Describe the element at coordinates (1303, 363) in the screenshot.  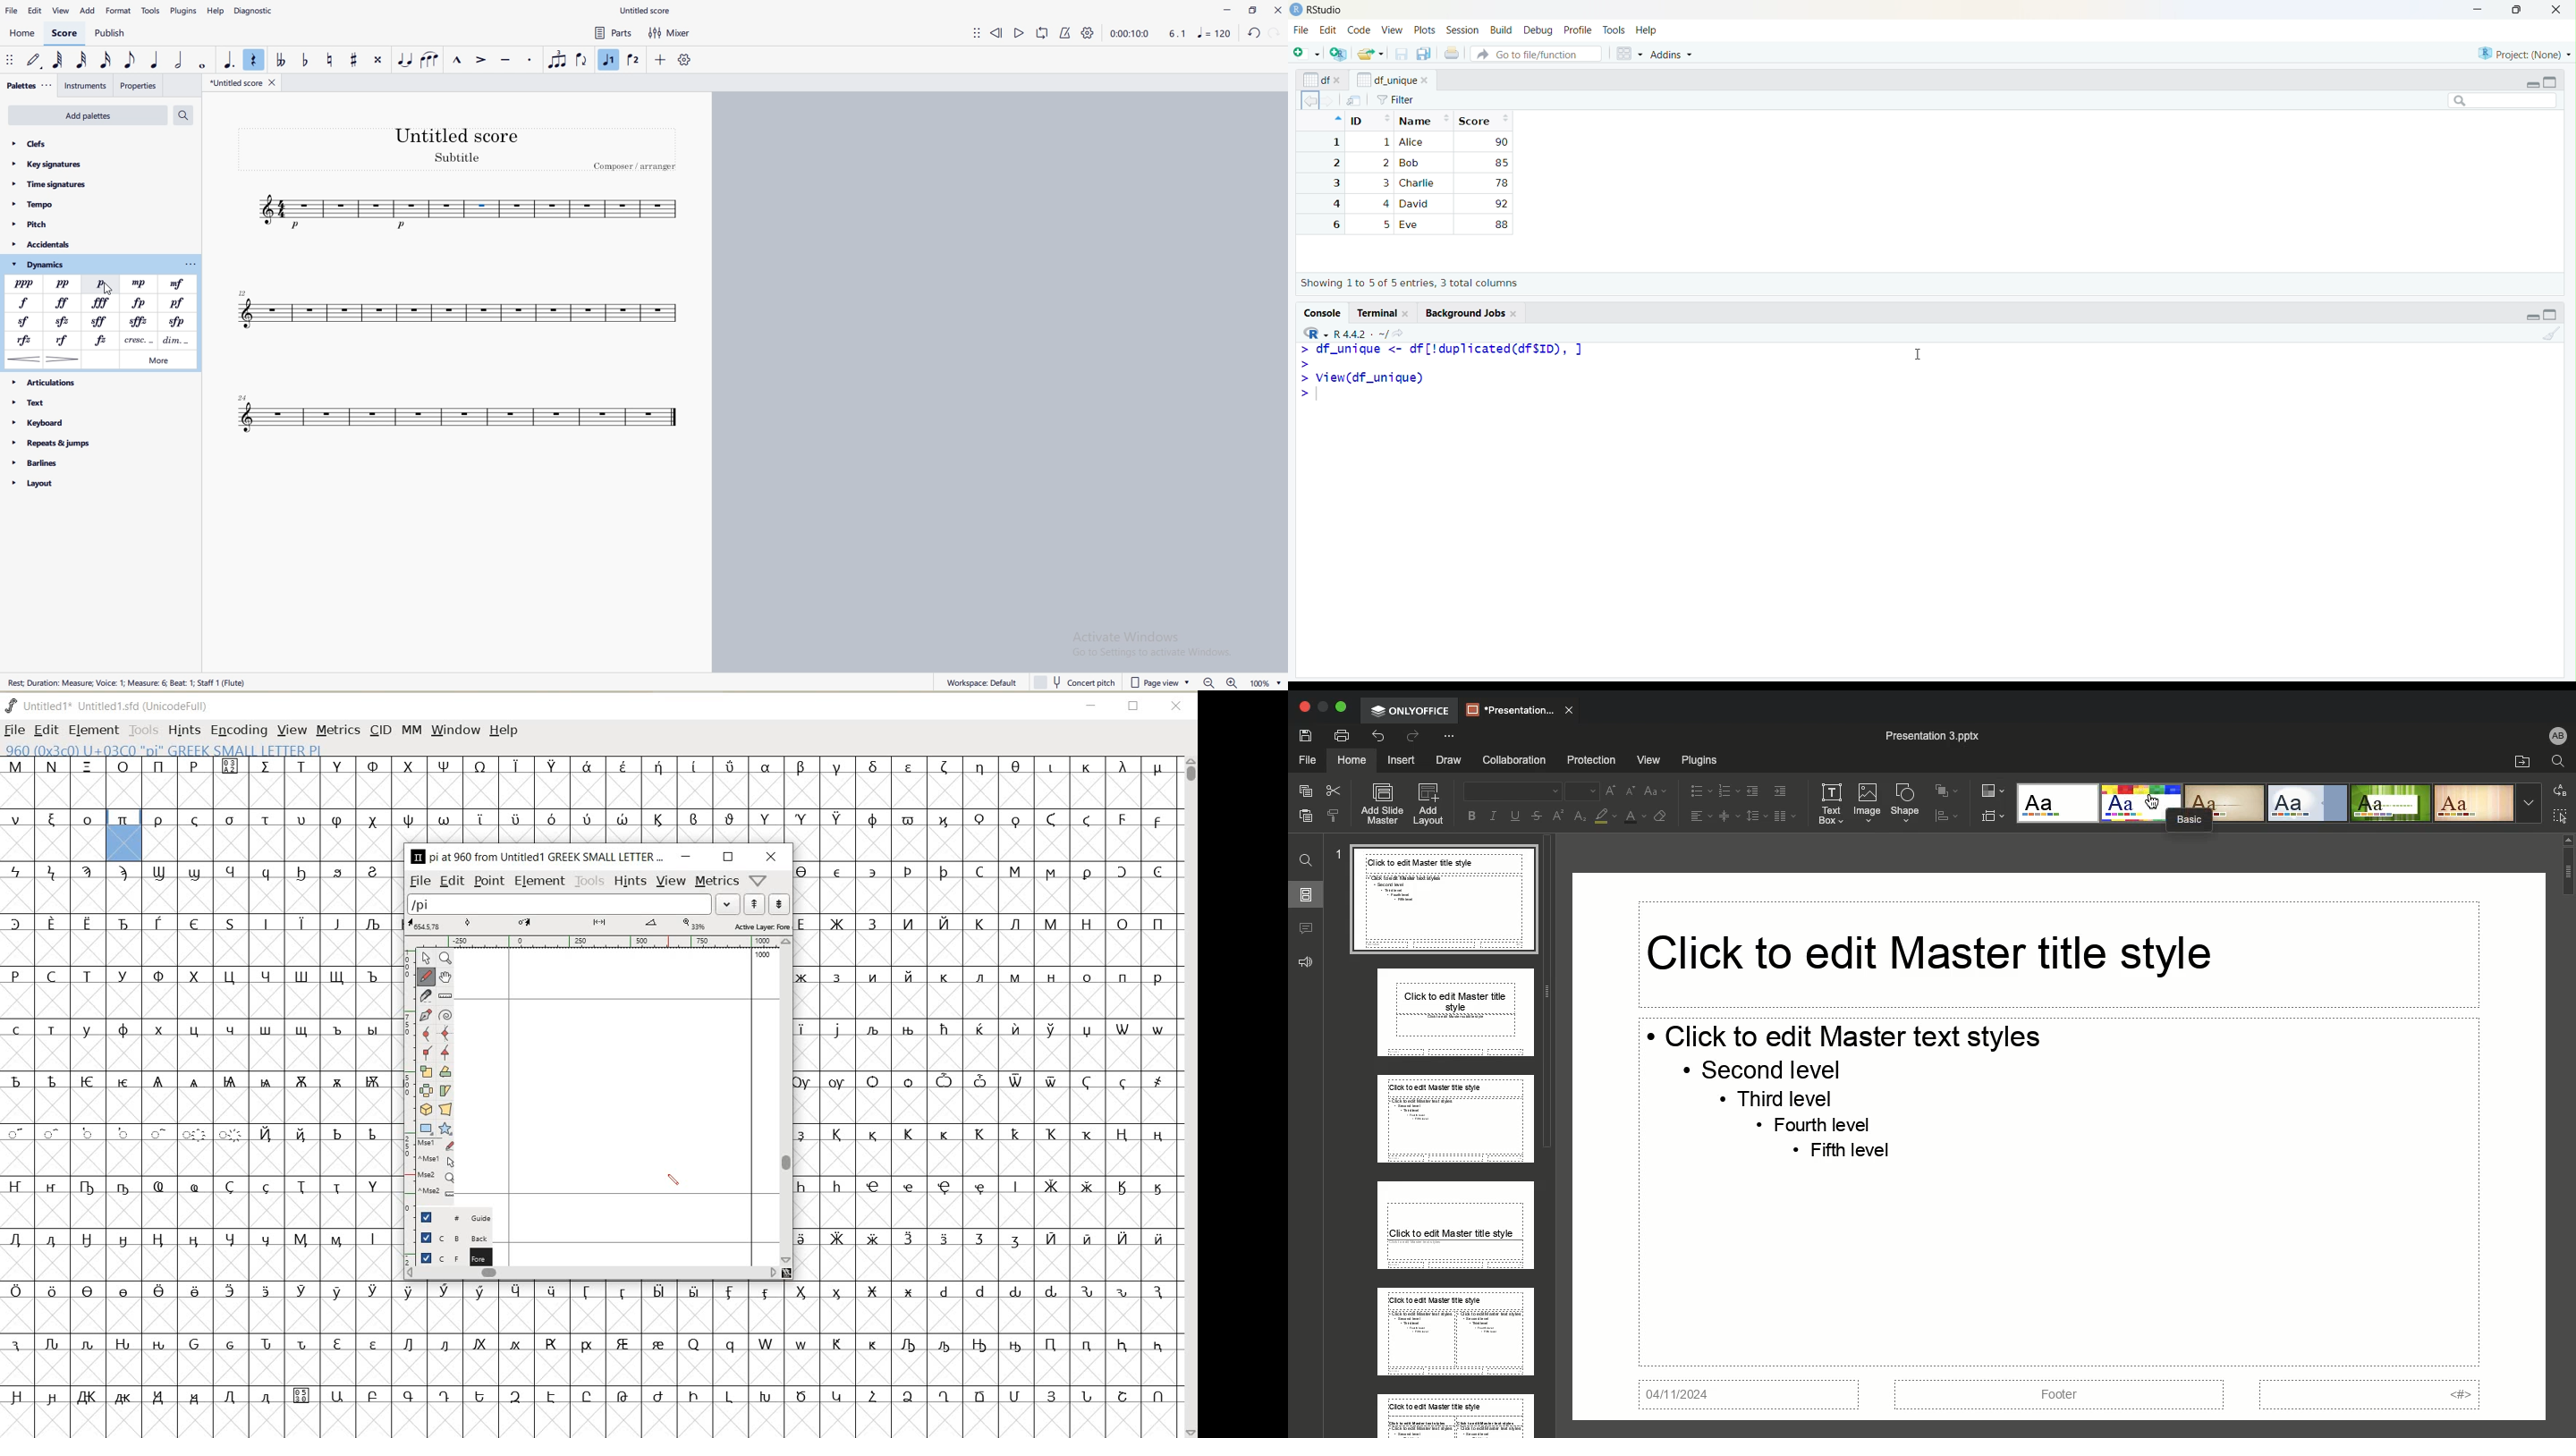
I see `start typing` at that location.